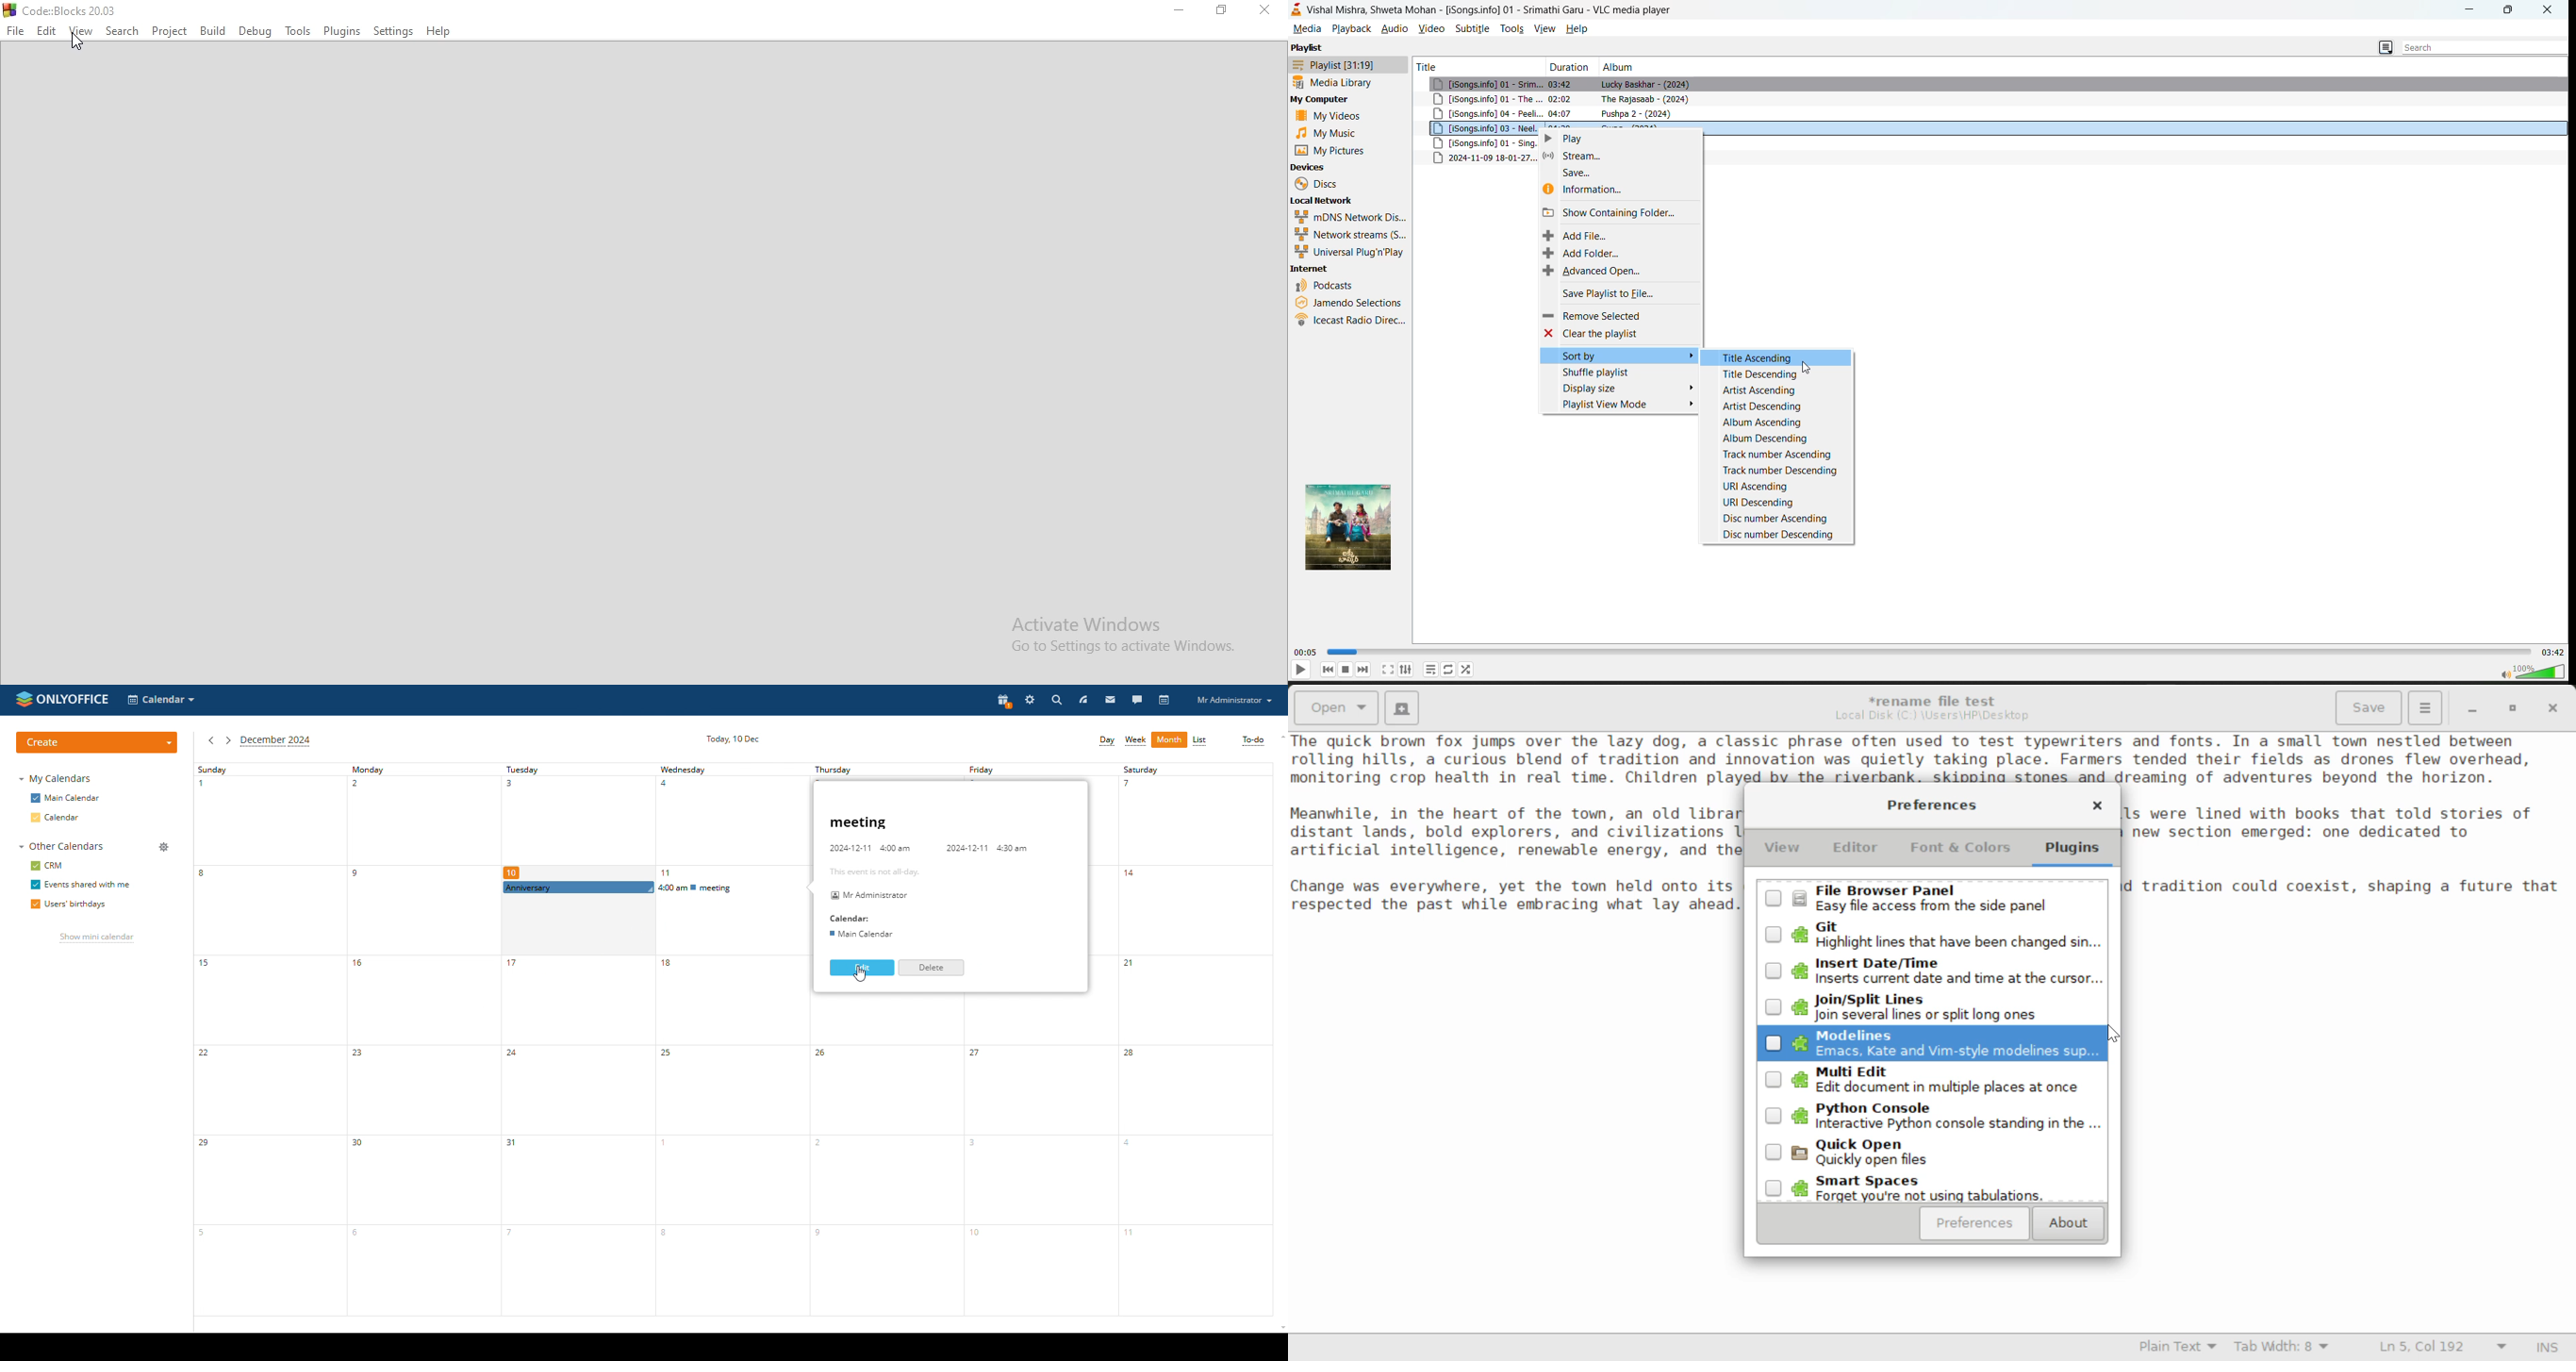  What do you see at coordinates (1335, 149) in the screenshot?
I see `pictures` at bounding box center [1335, 149].